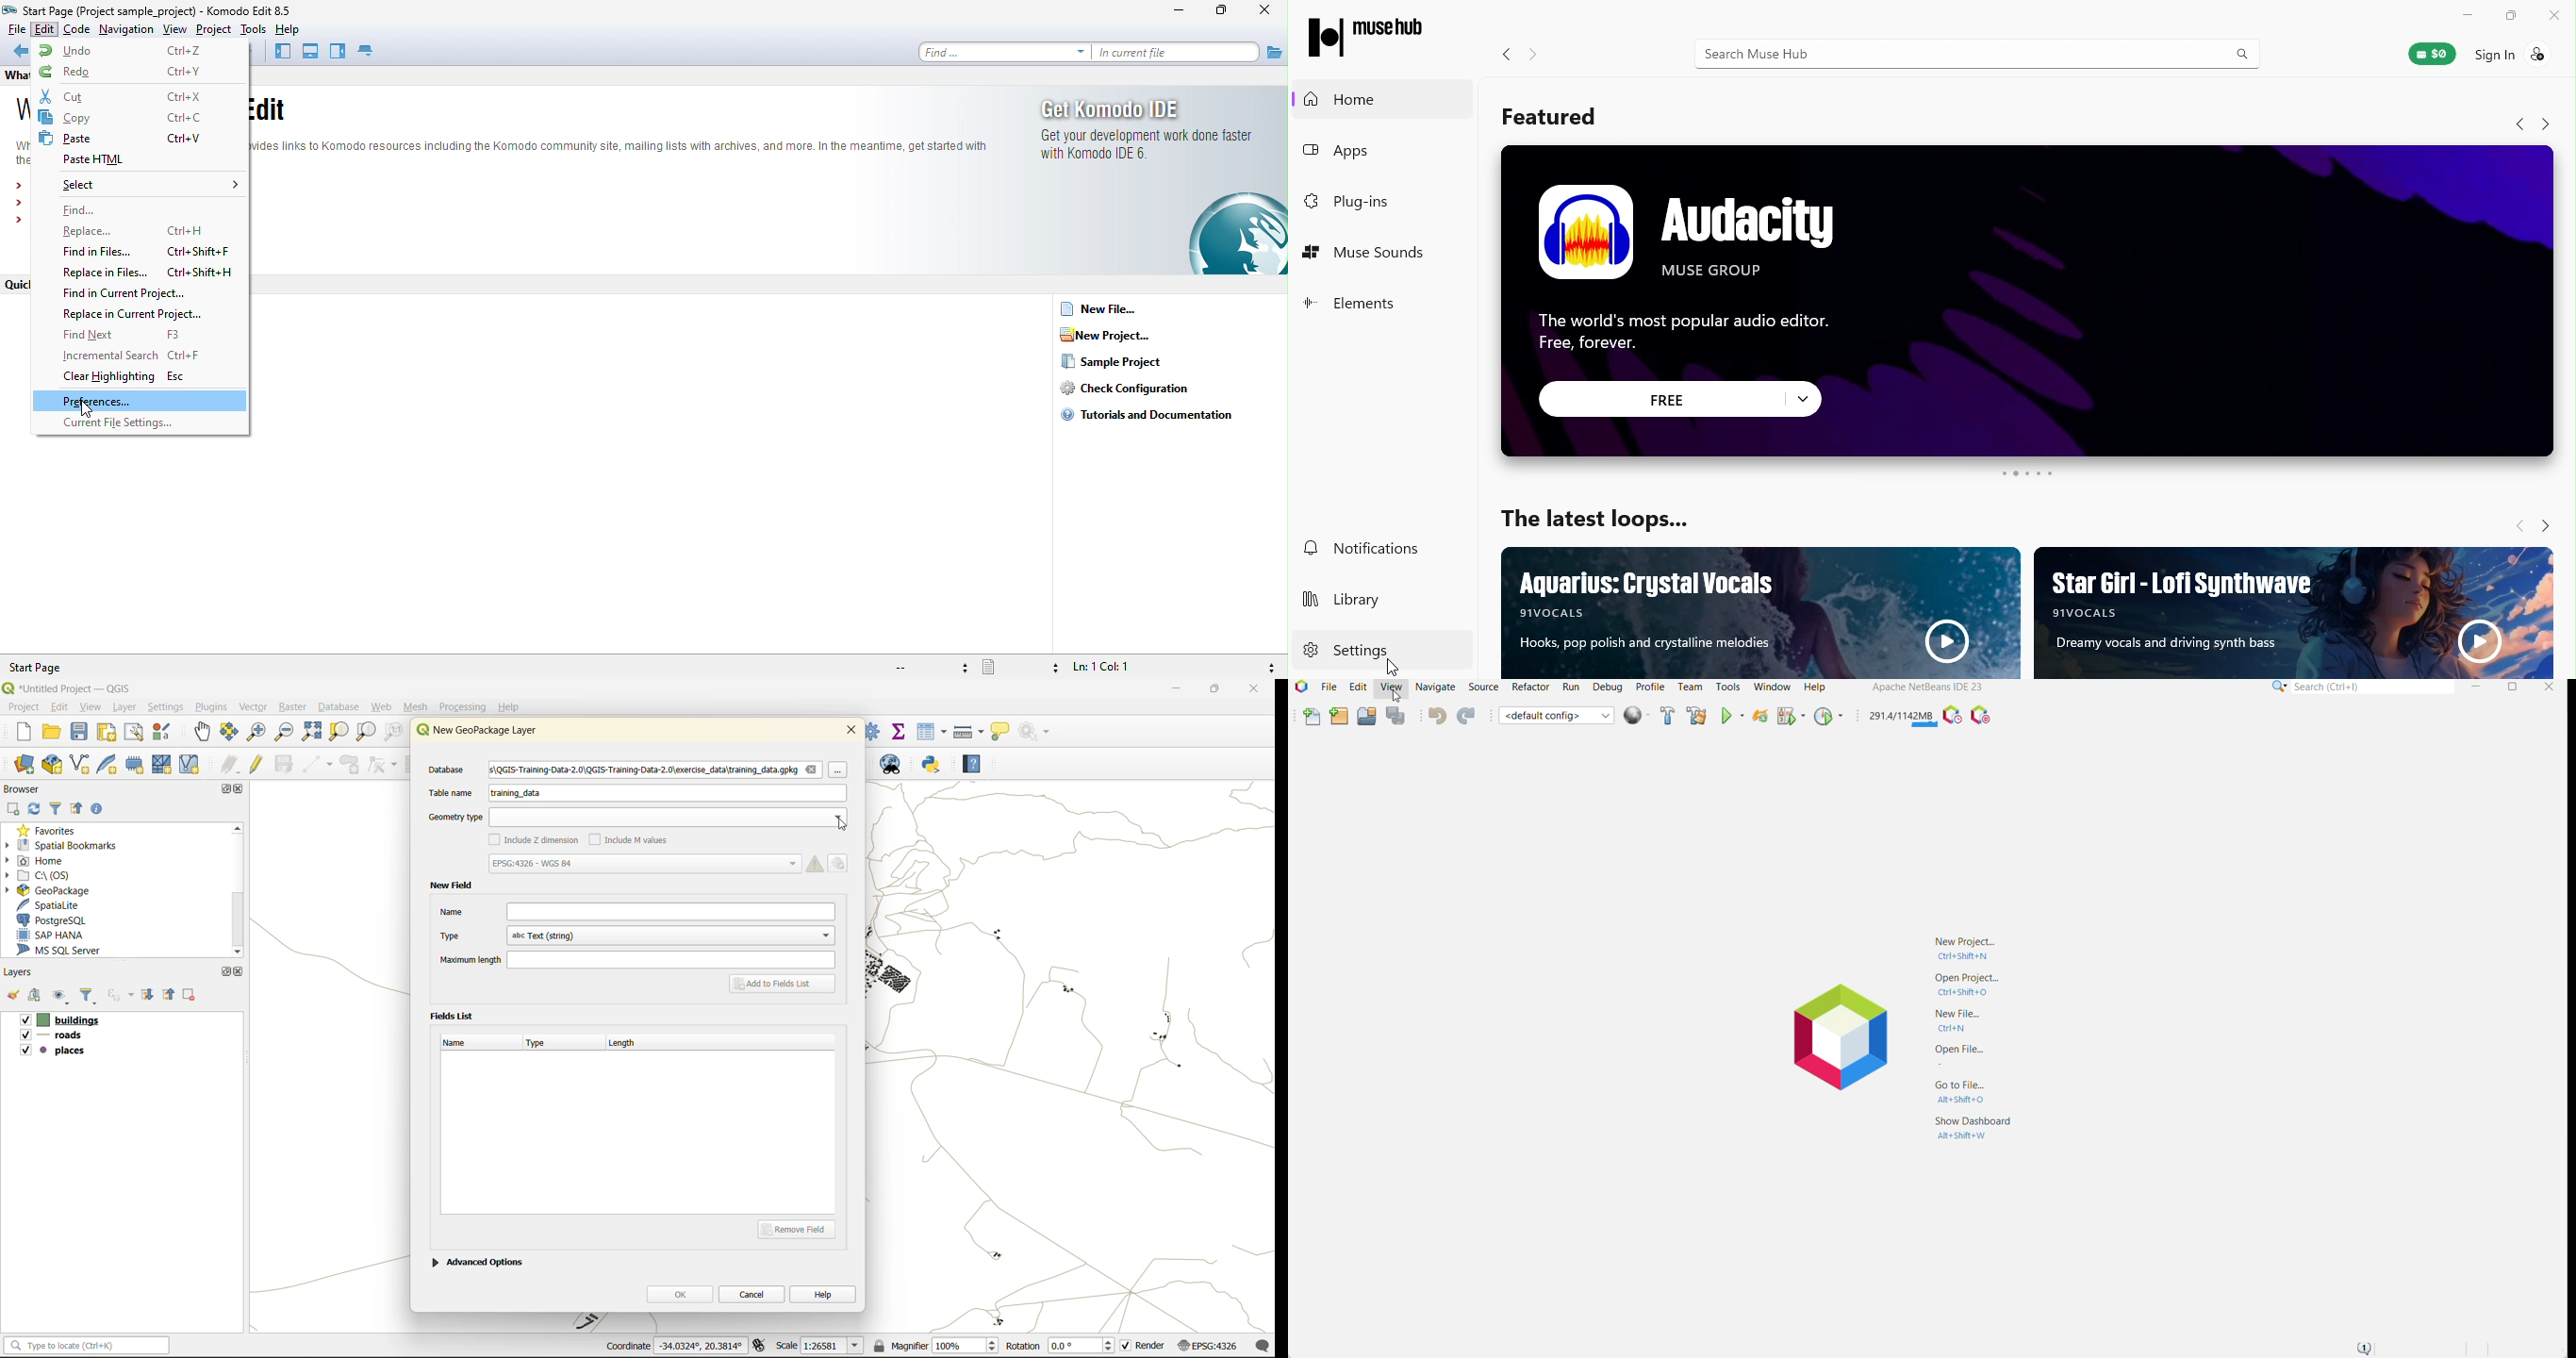 The height and width of the screenshot is (1372, 2576). I want to click on coordinates, so click(674, 1347).